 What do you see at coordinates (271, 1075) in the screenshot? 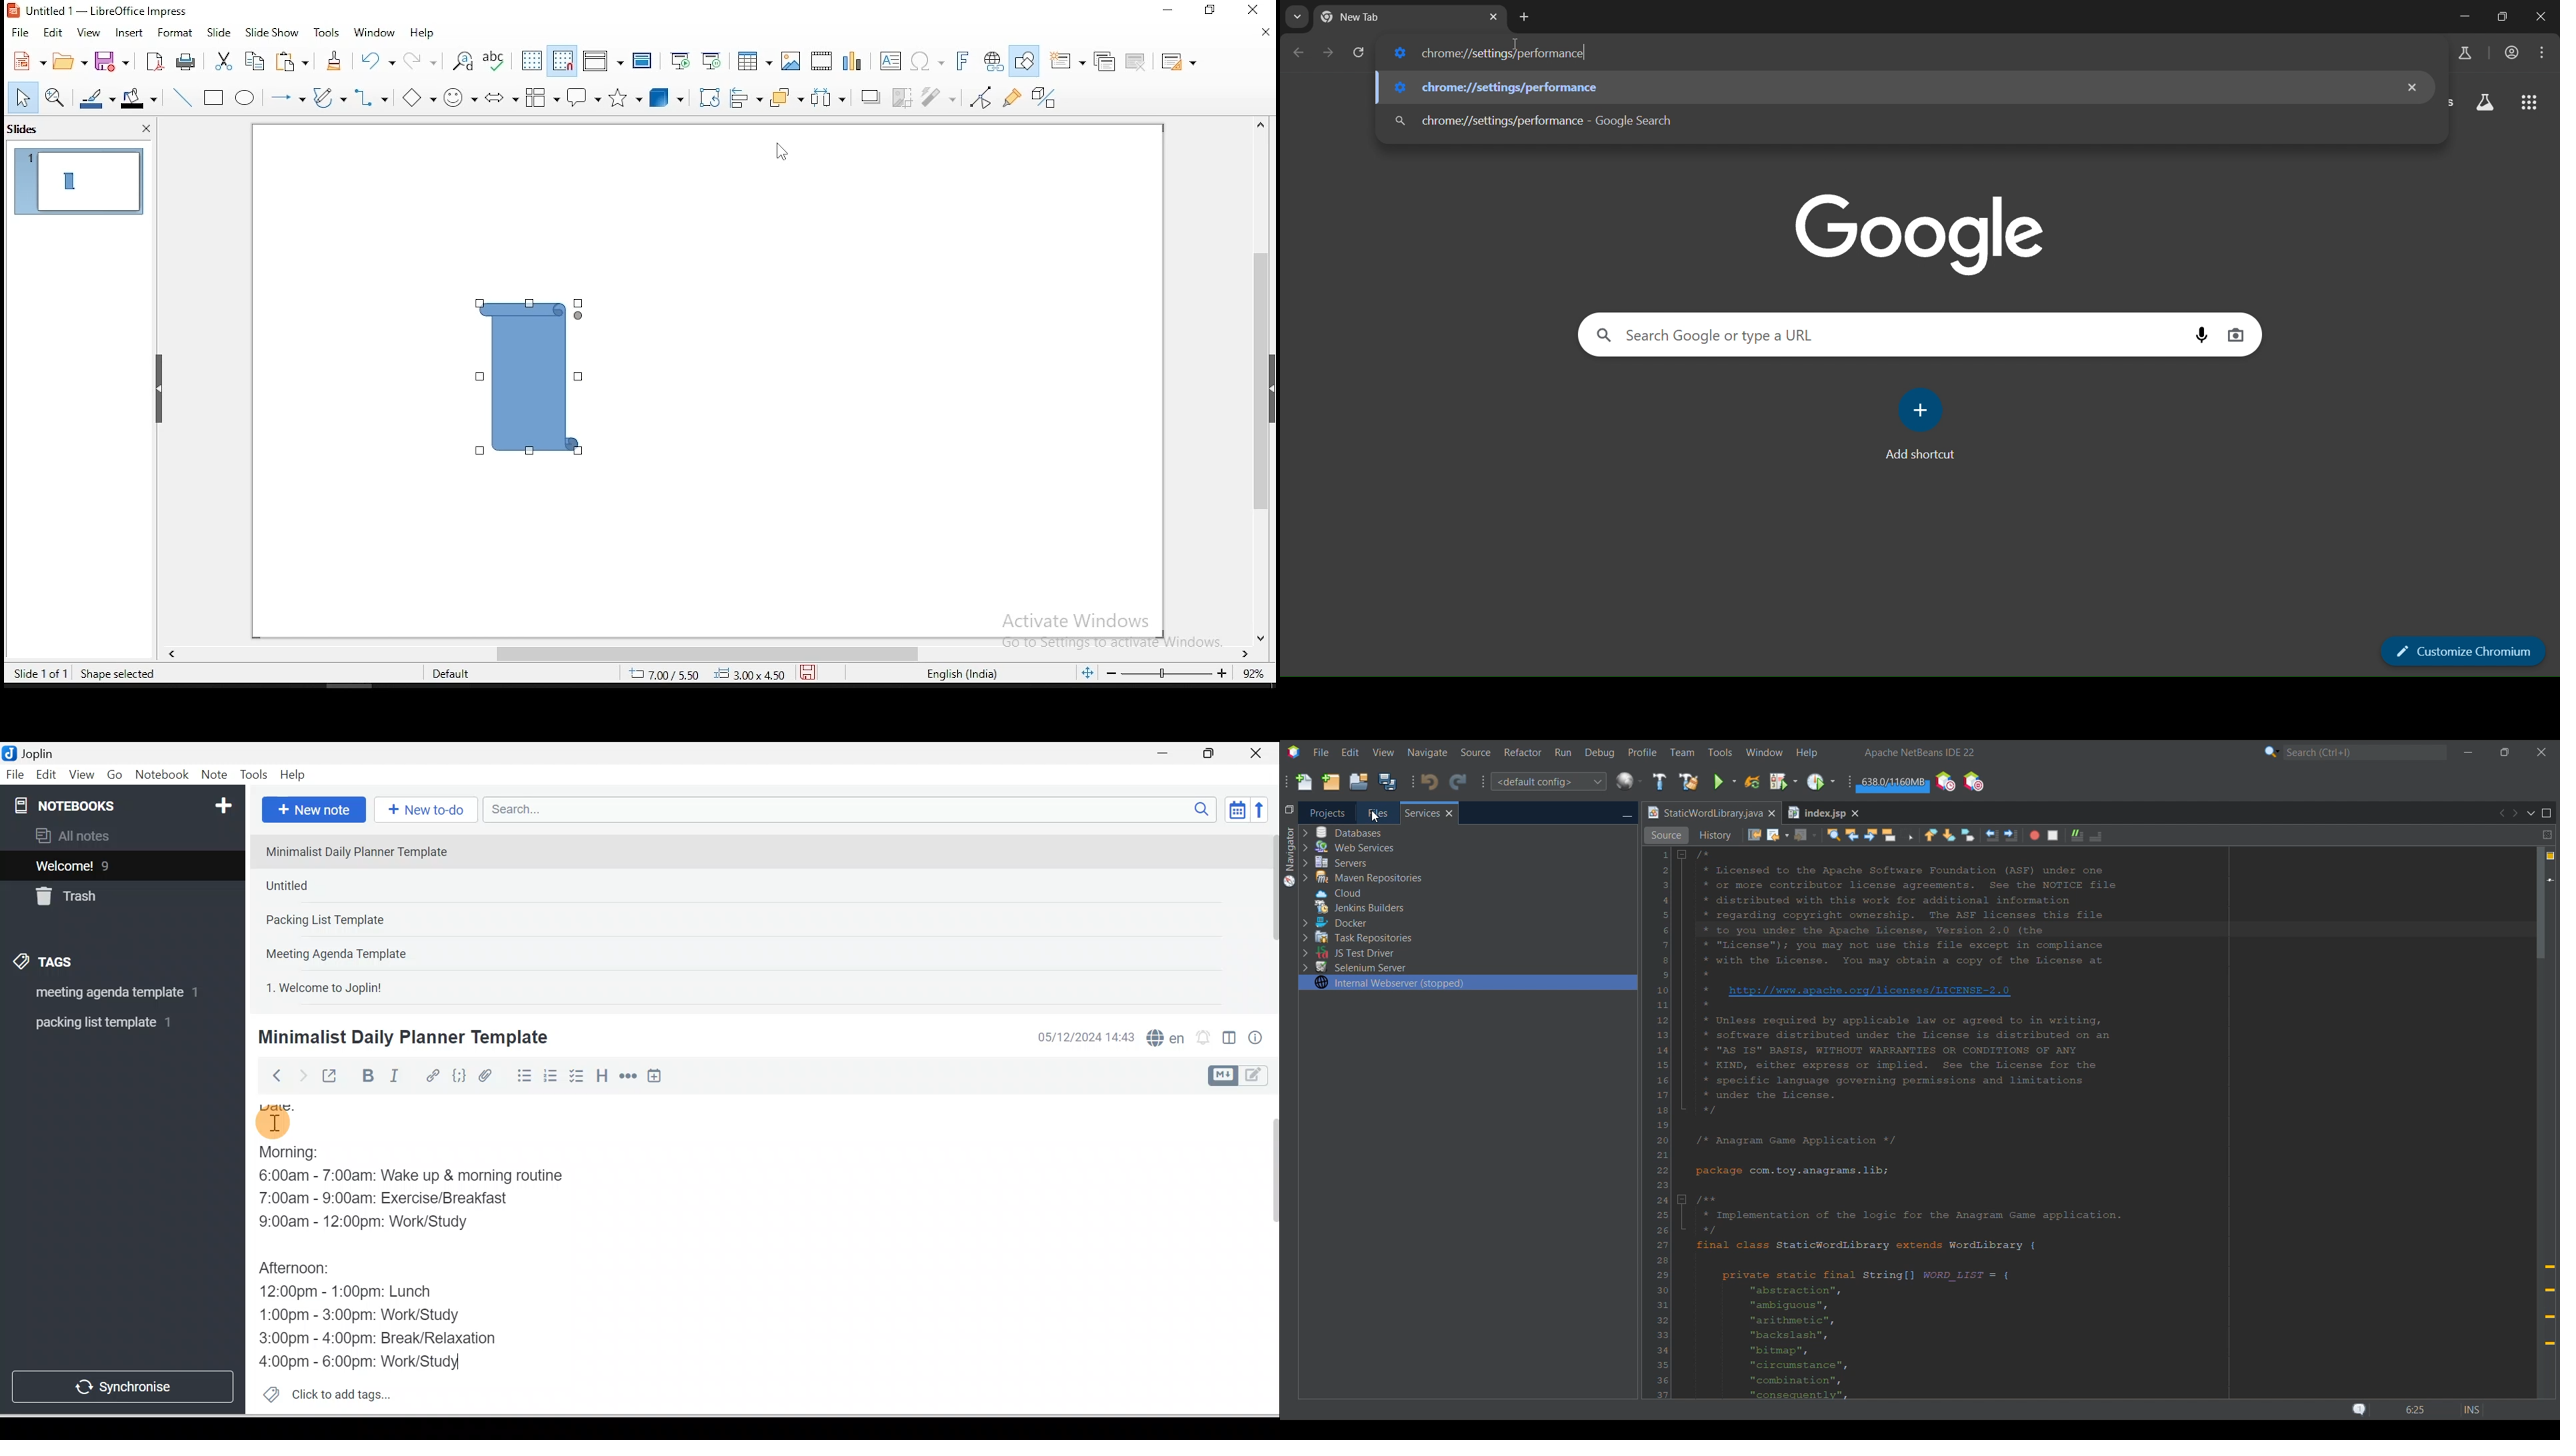
I see `Back` at bounding box center [271, 1075].